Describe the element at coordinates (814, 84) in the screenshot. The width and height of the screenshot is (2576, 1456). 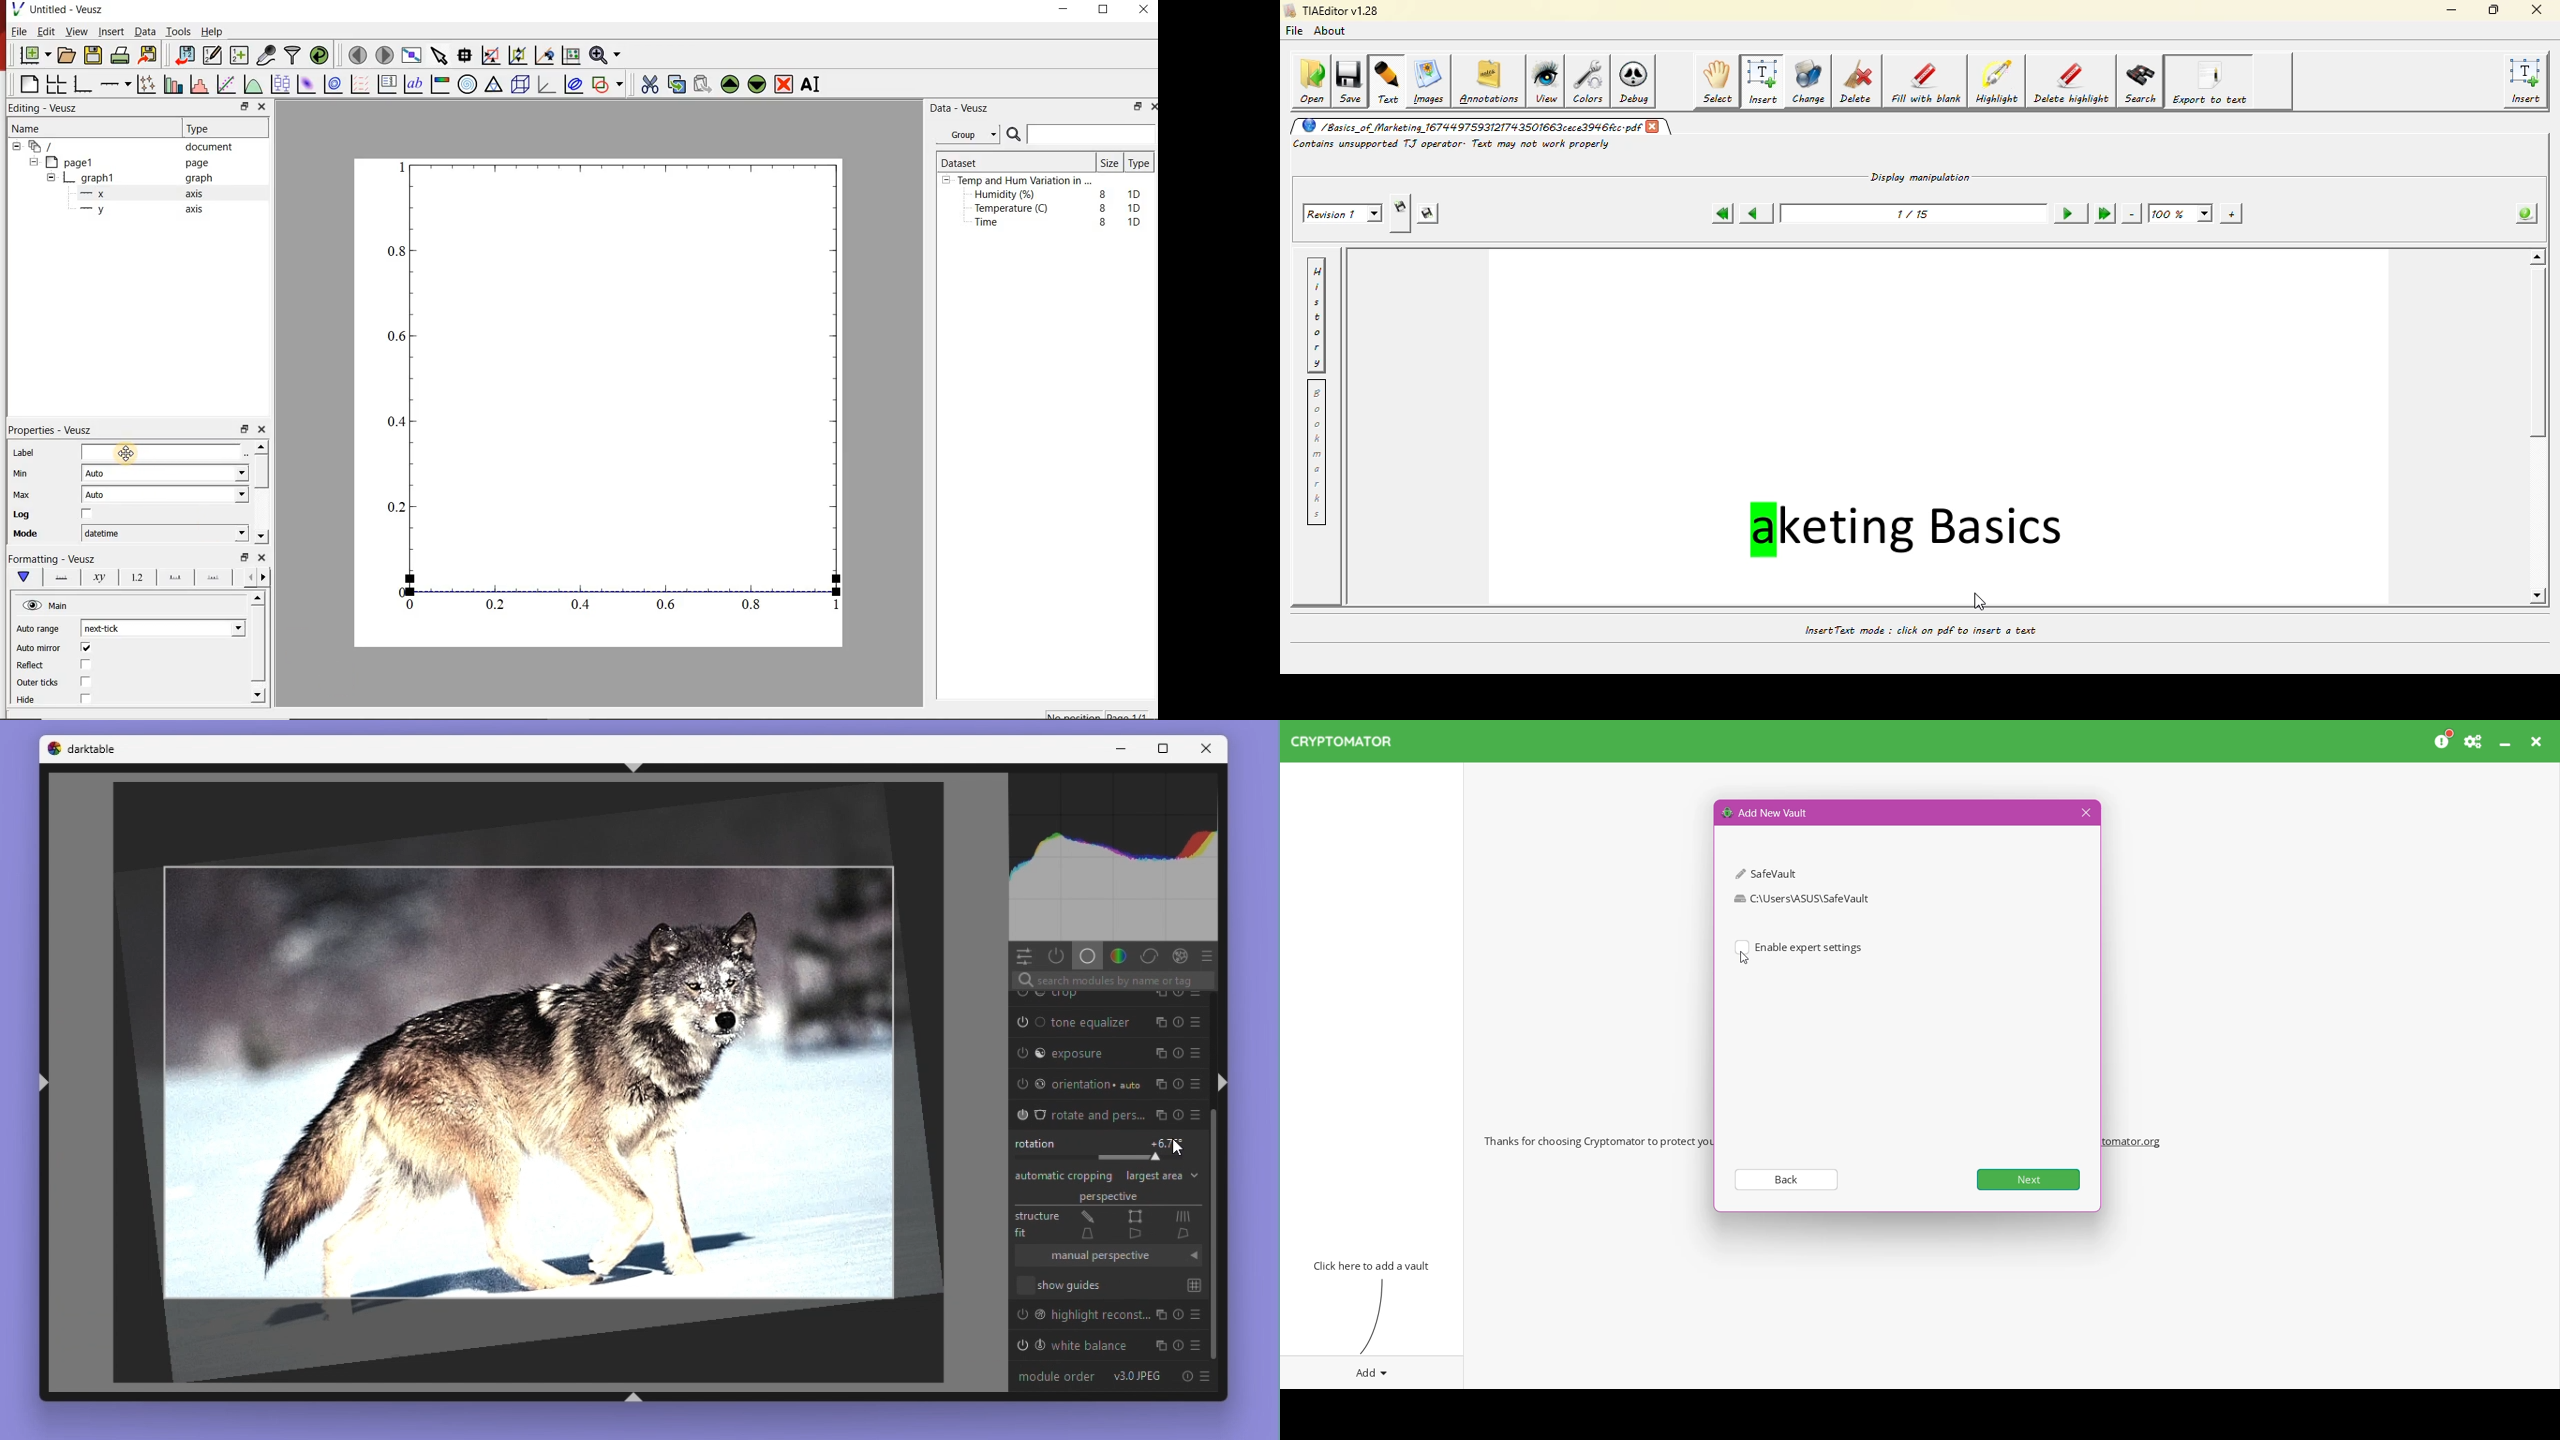
I see `Rename the selected widget` at that location.